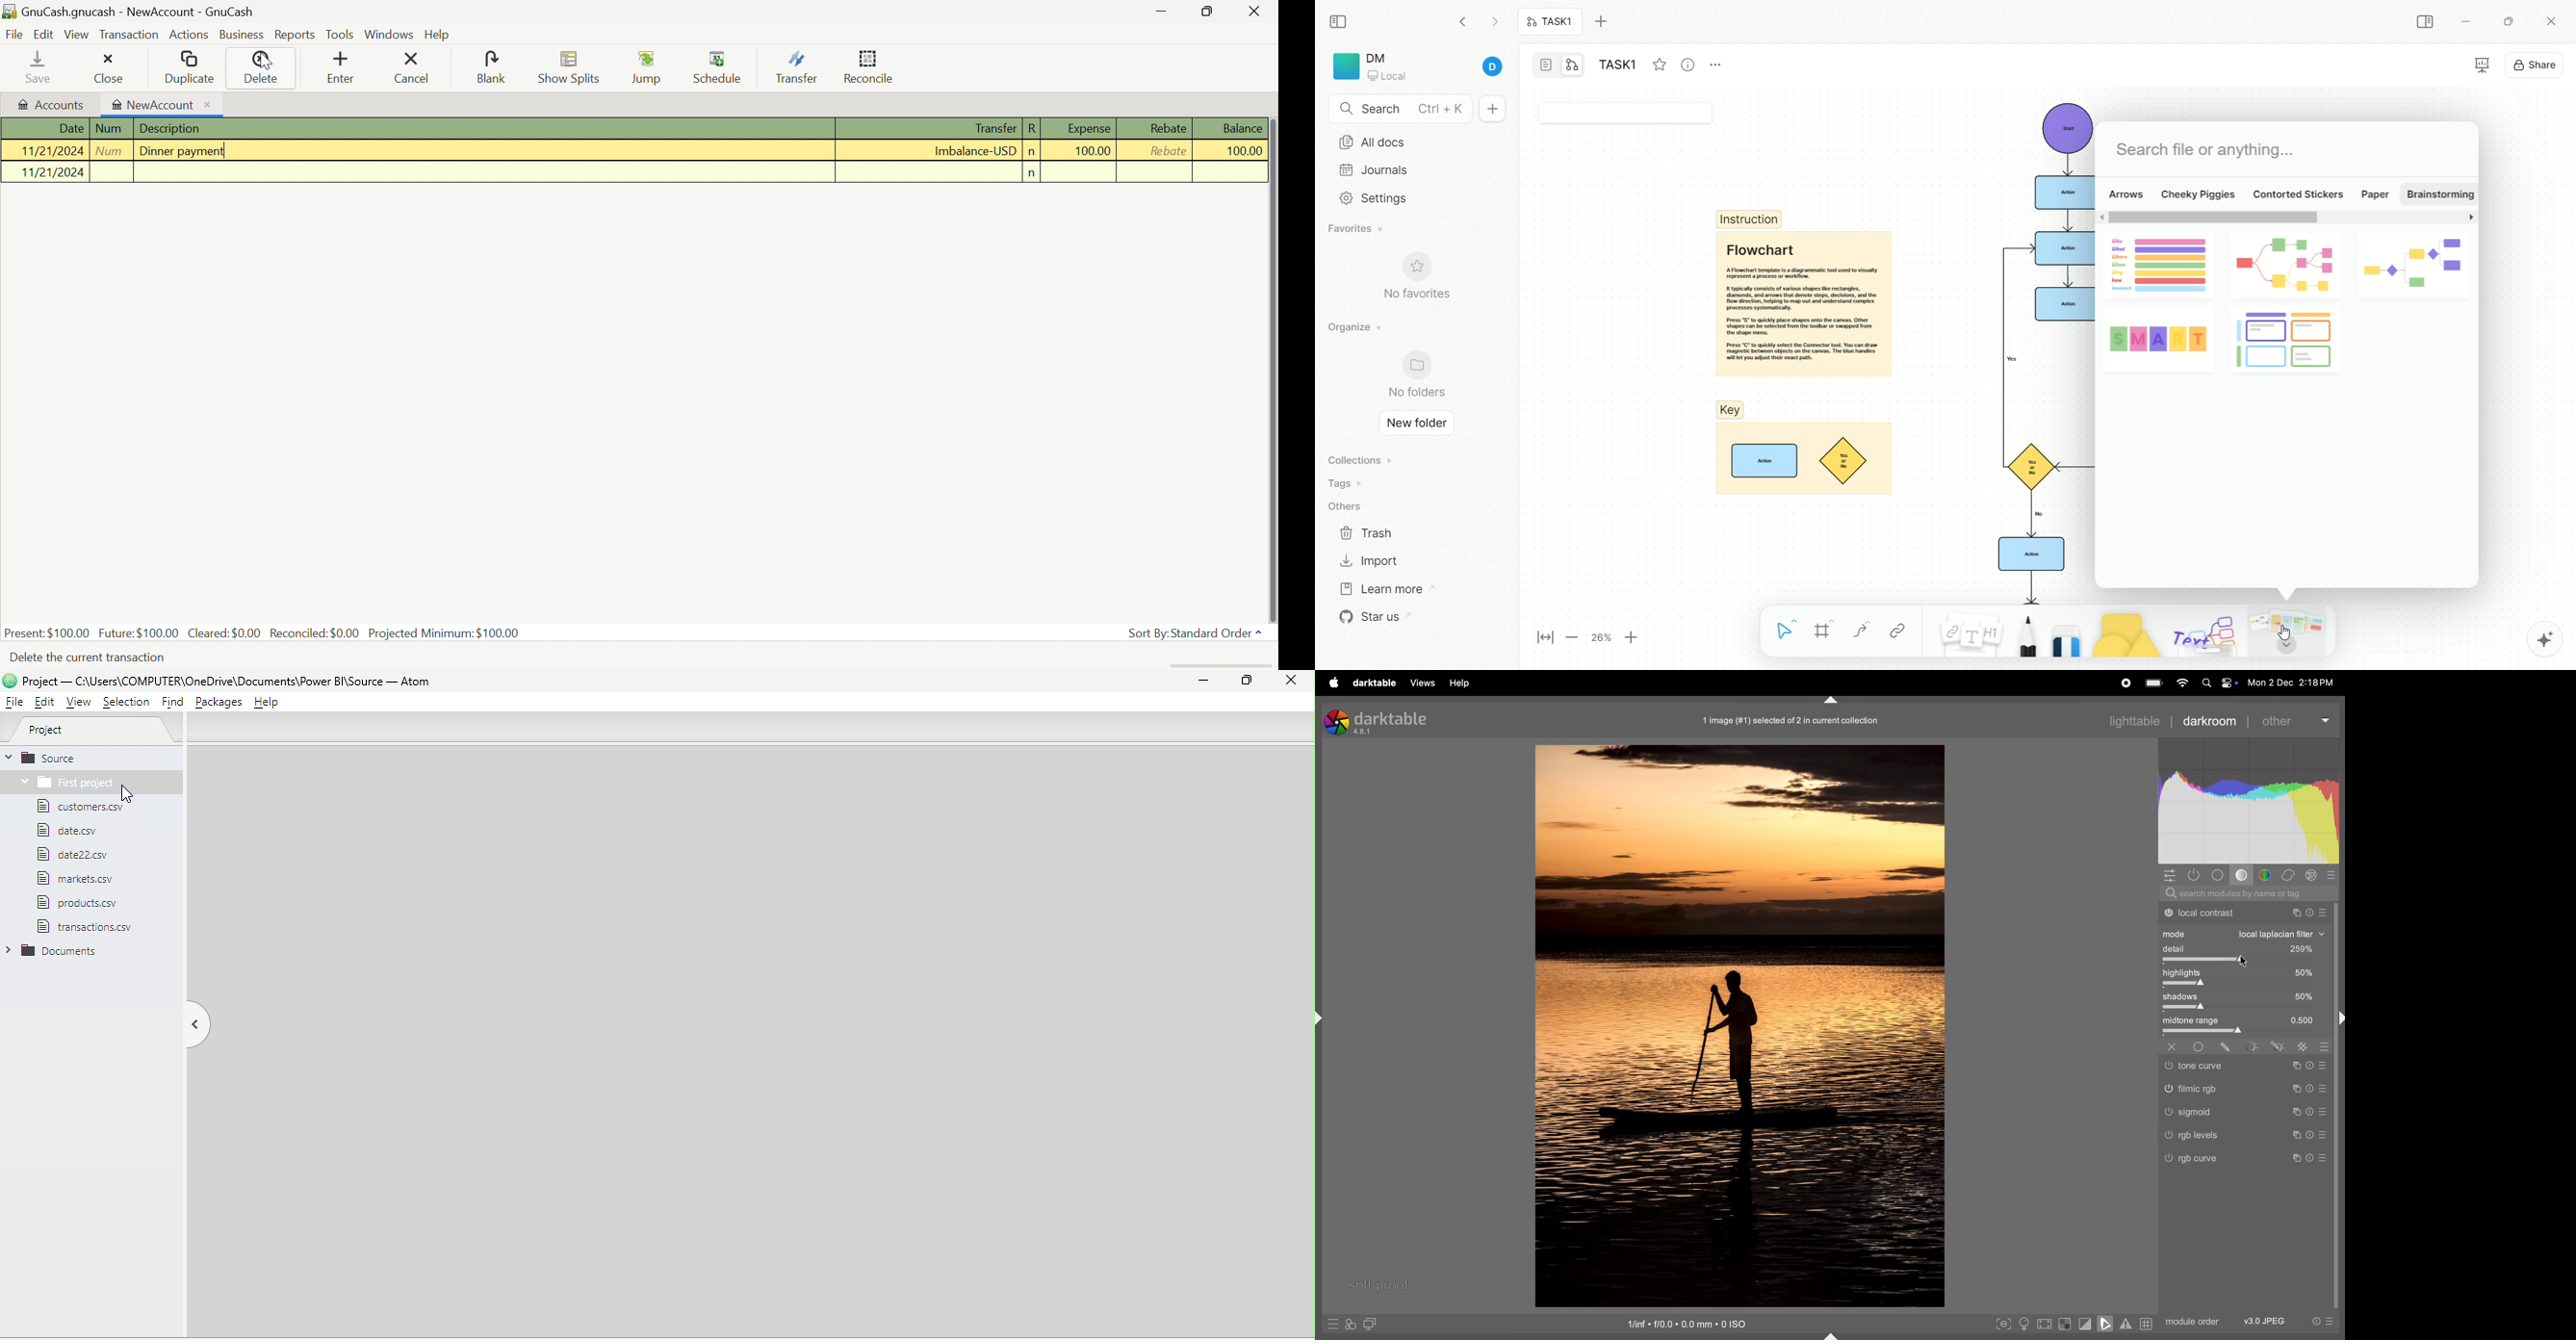 The width and height of the screenshot is (2576, 1344). Describe the element at coordinates (2312, 875) in the screenshot. I see `effect` at that location.